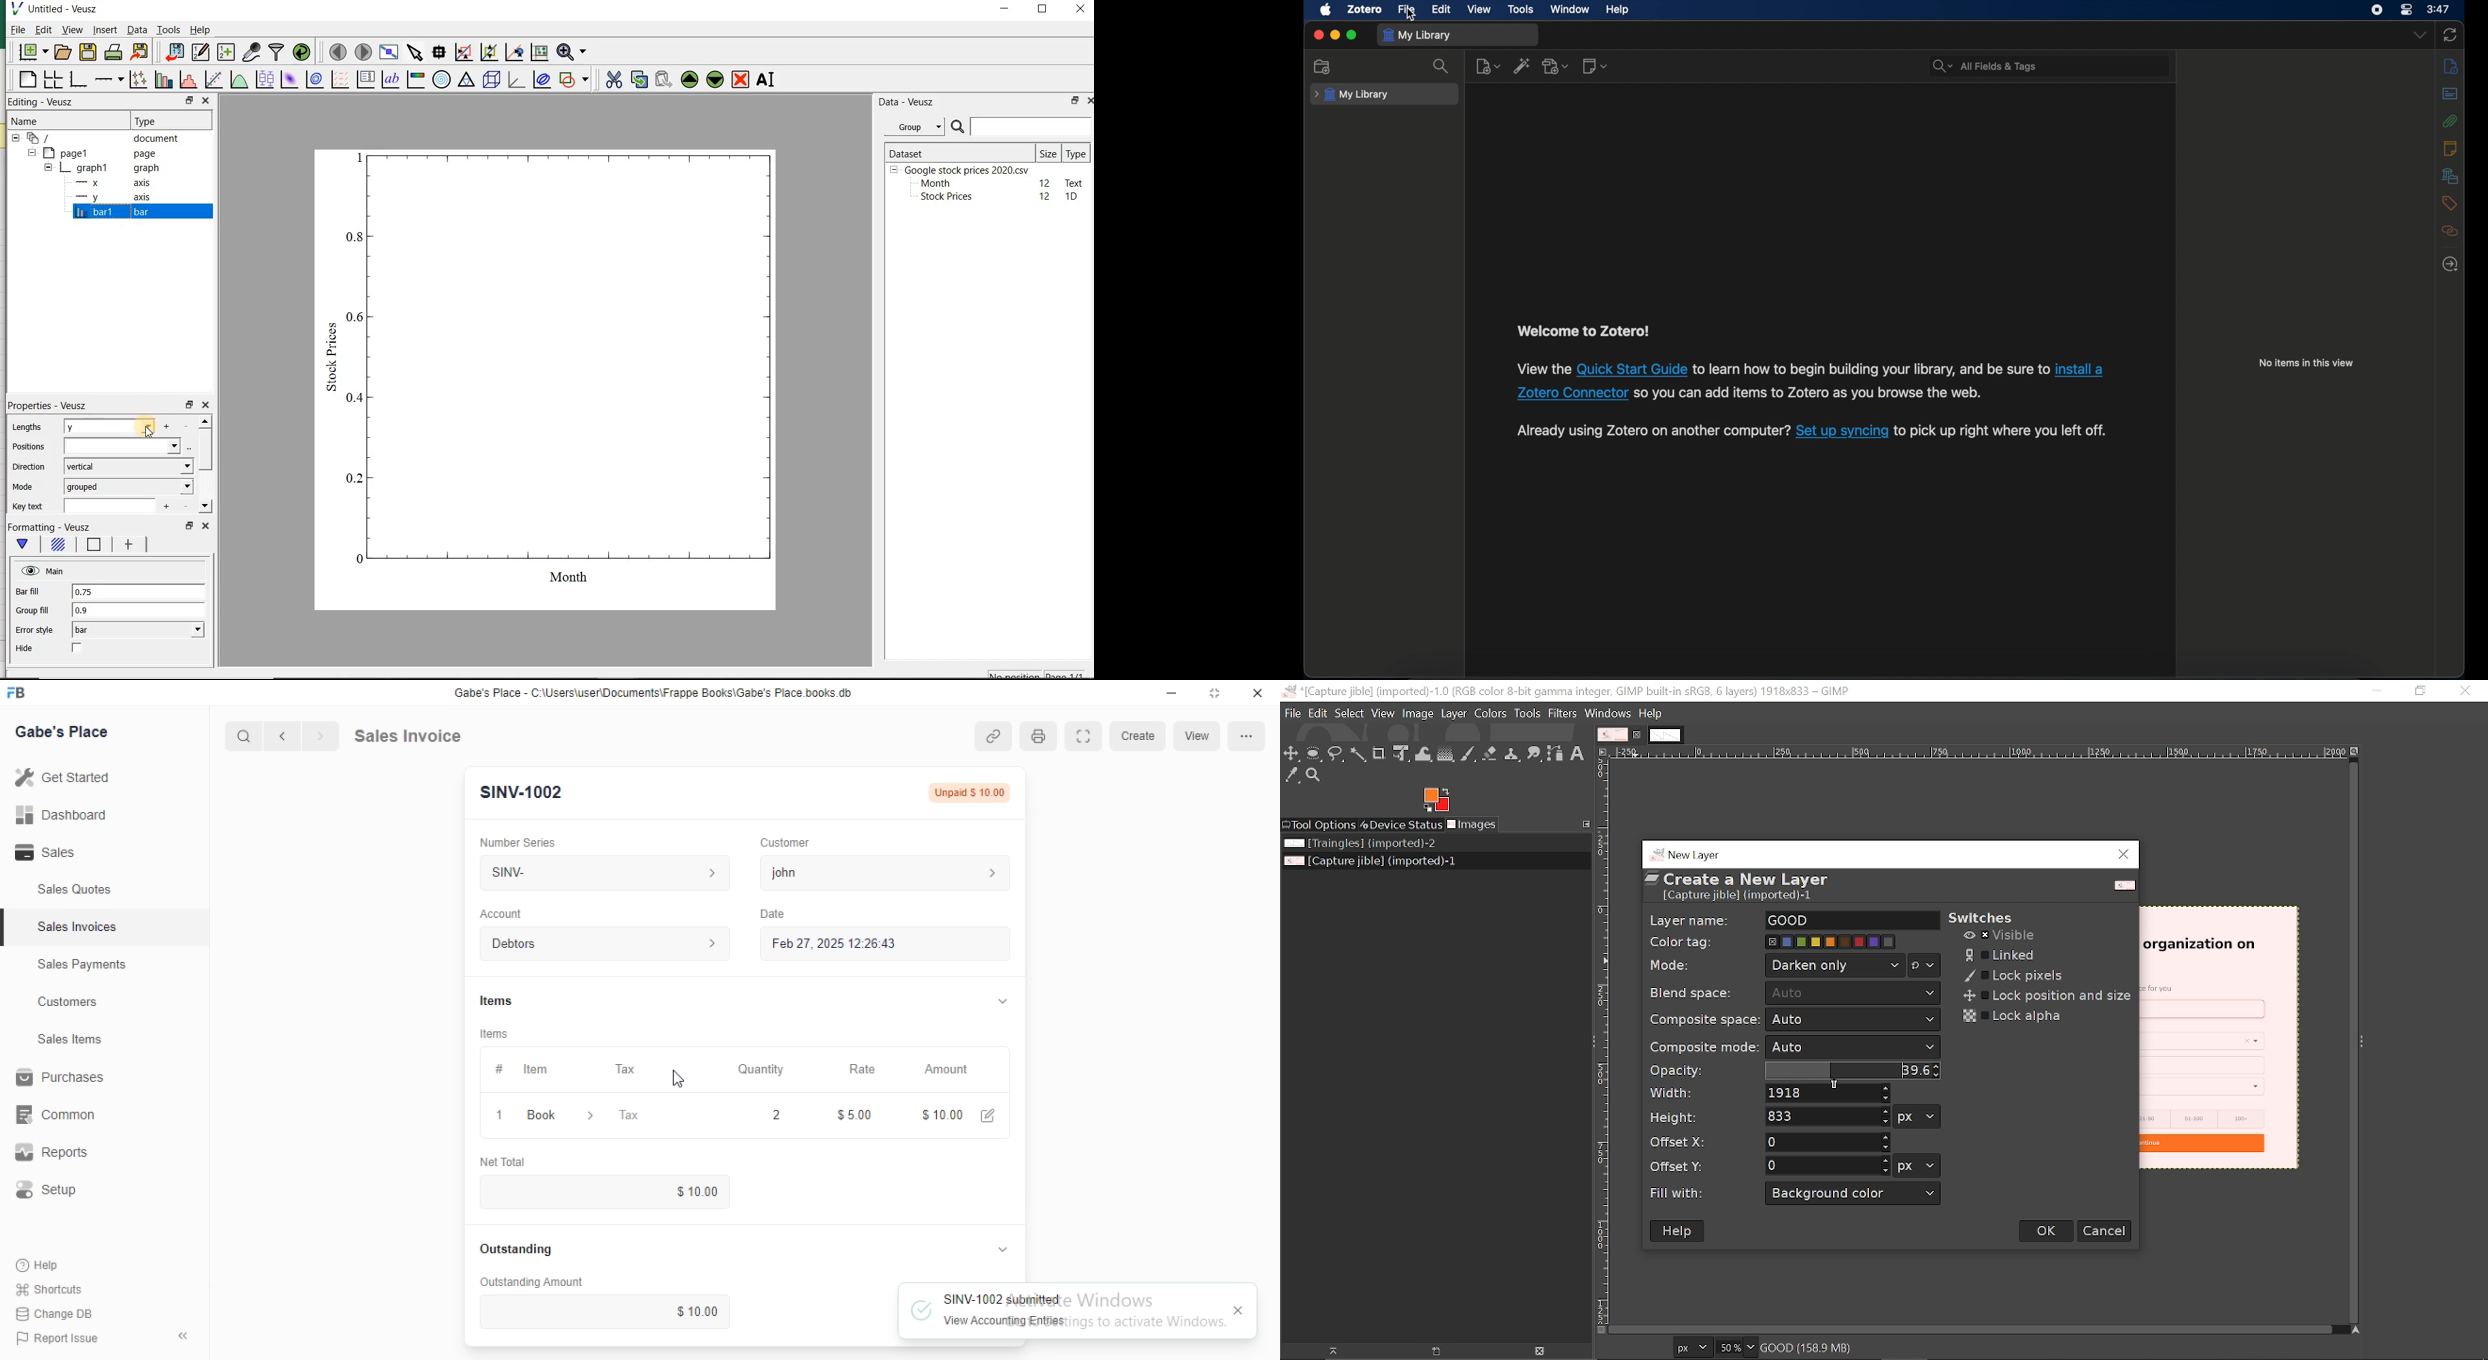  Describe the element at coordinates (564, 1114) in the screenshot. I see `Book` at that location.